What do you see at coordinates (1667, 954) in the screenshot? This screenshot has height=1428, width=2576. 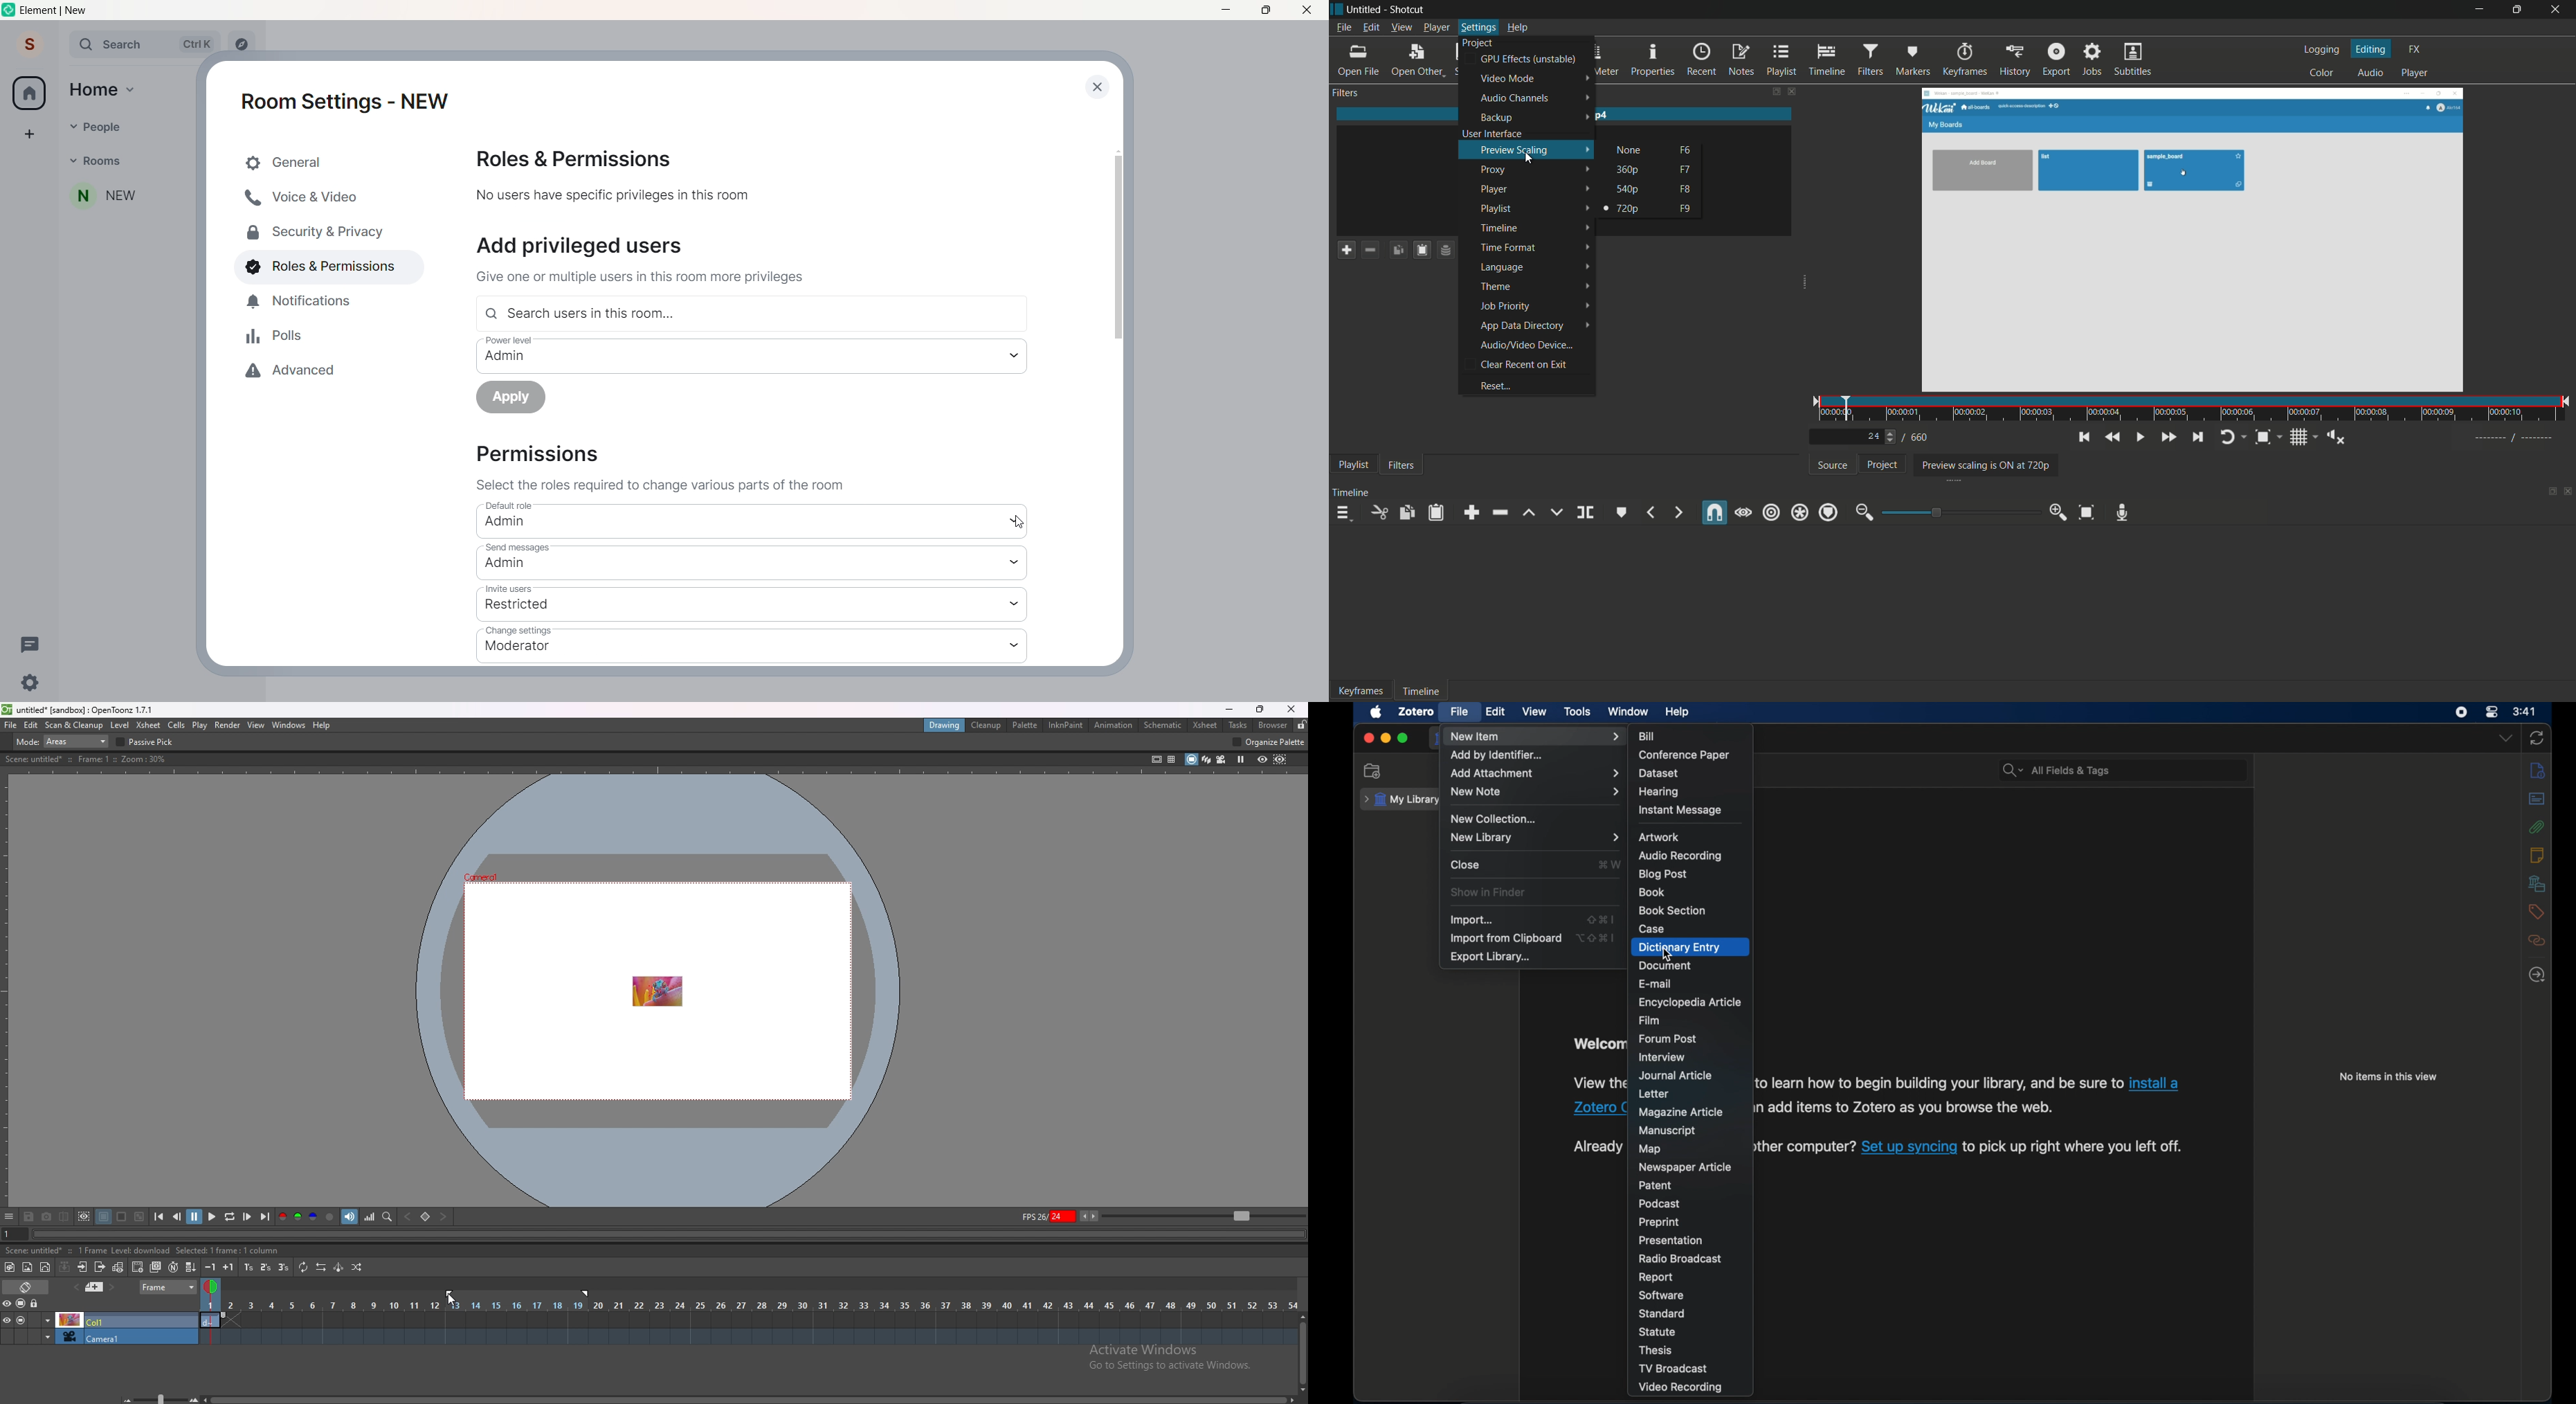 I see `cursor` at bounding box center [1667, 954].